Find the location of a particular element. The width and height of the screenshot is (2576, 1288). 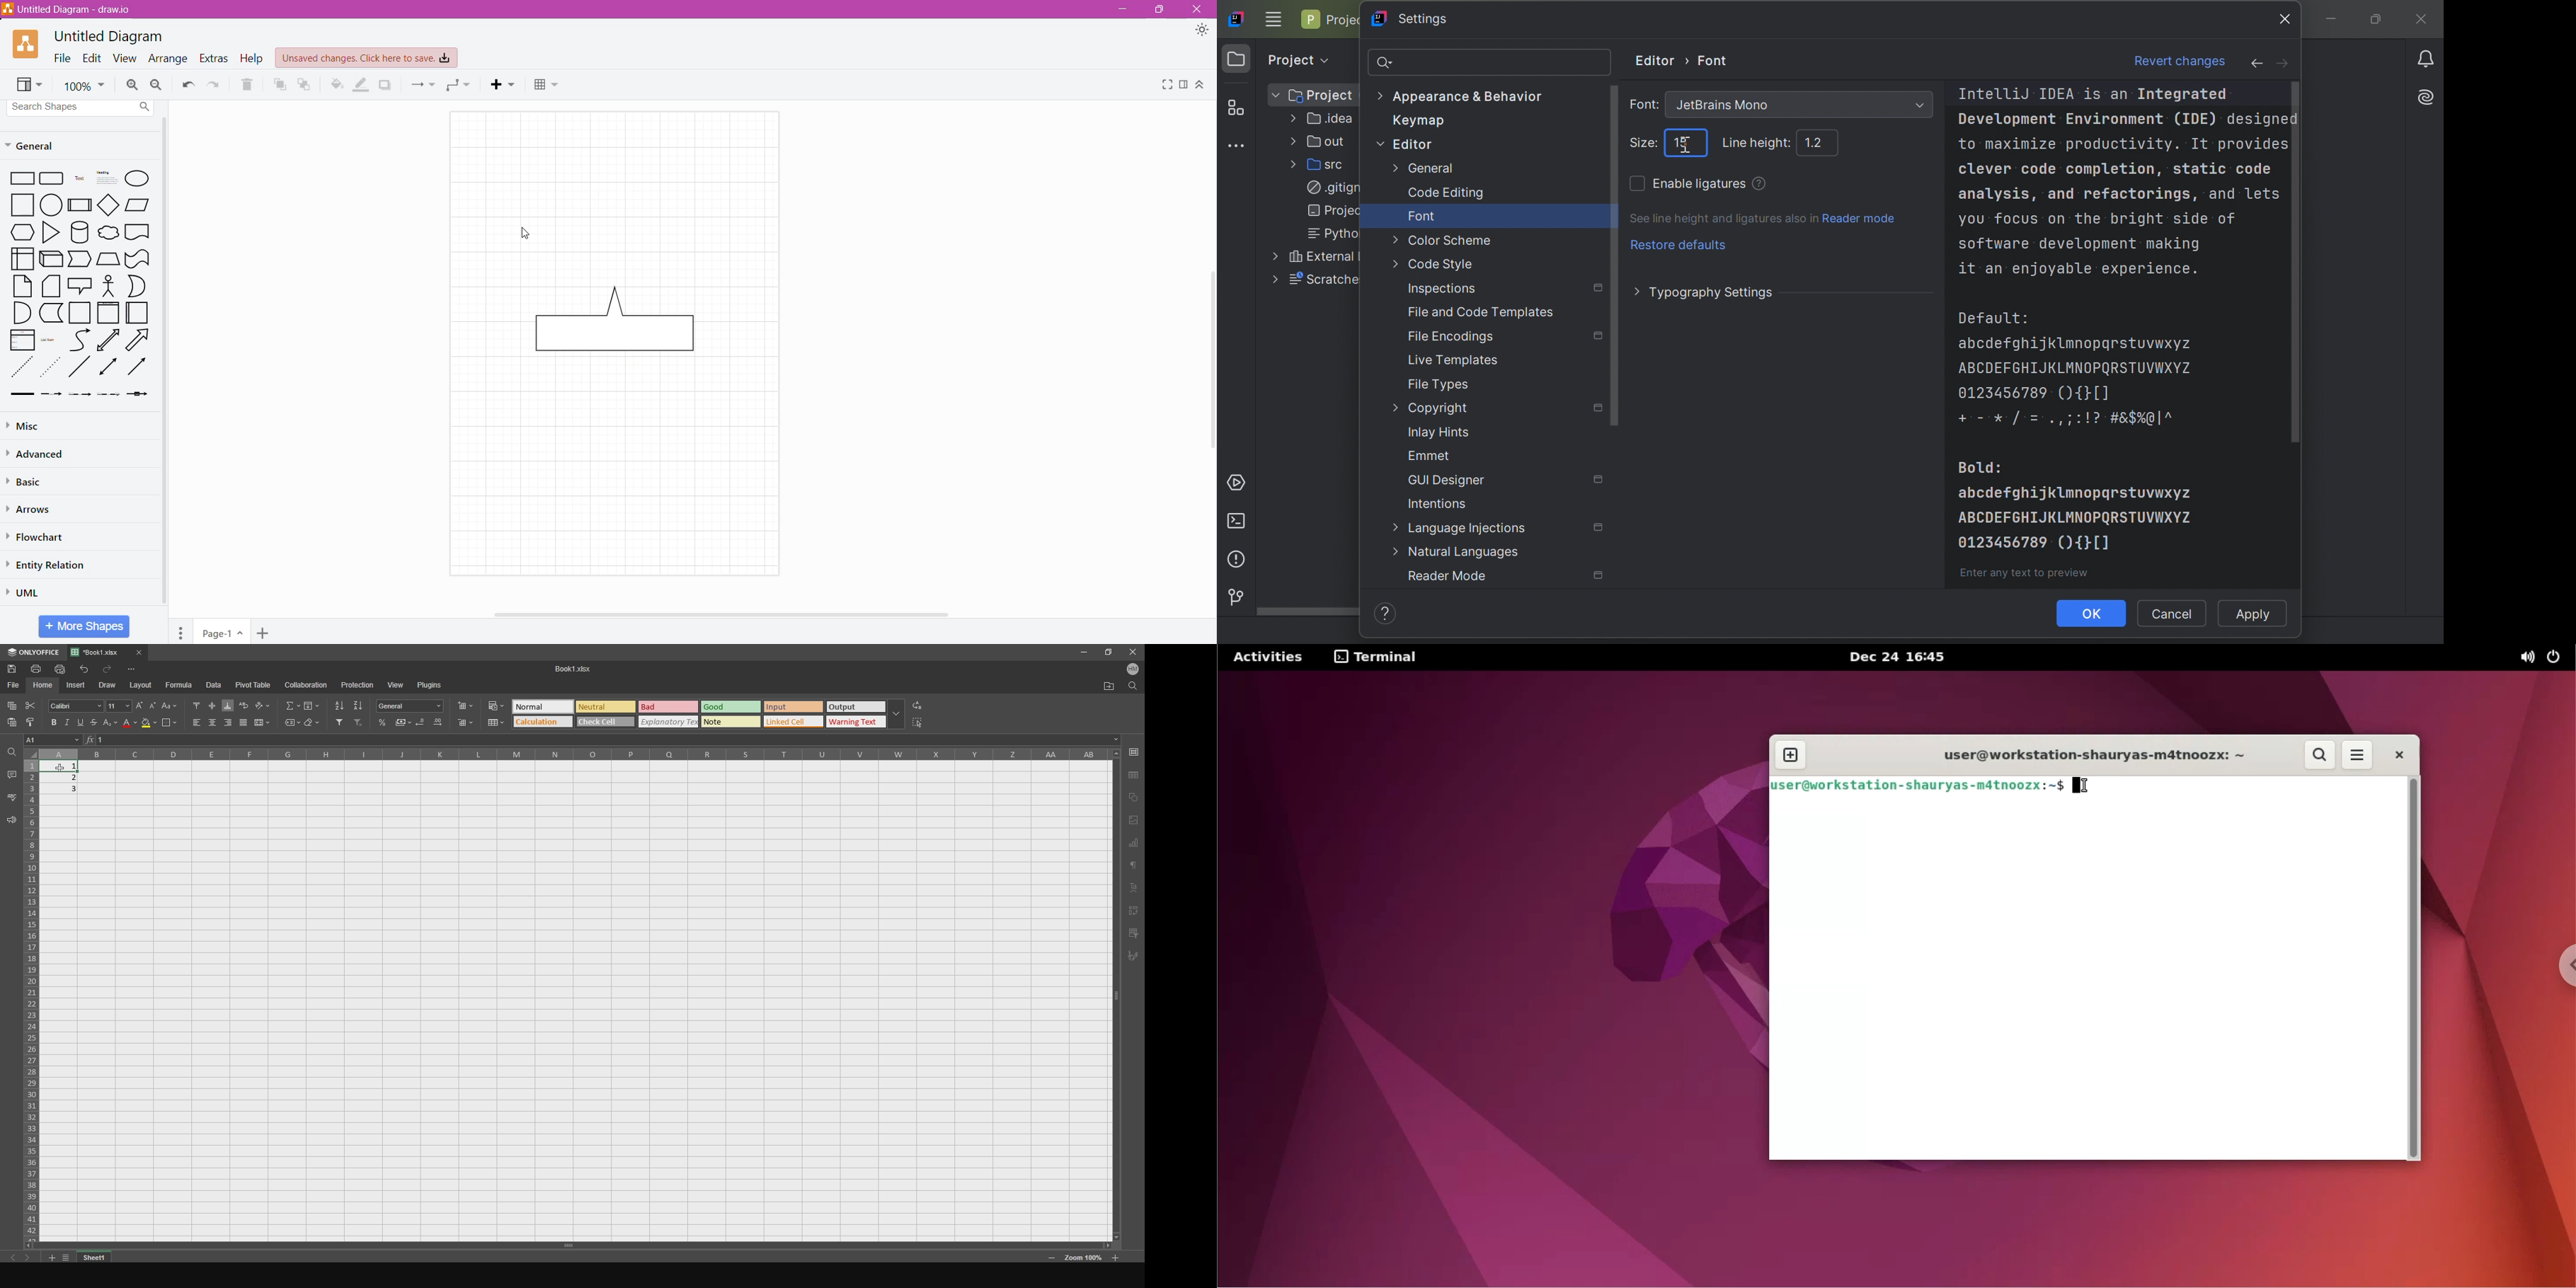

Trapezoid  is located at coordinates (81, 259).